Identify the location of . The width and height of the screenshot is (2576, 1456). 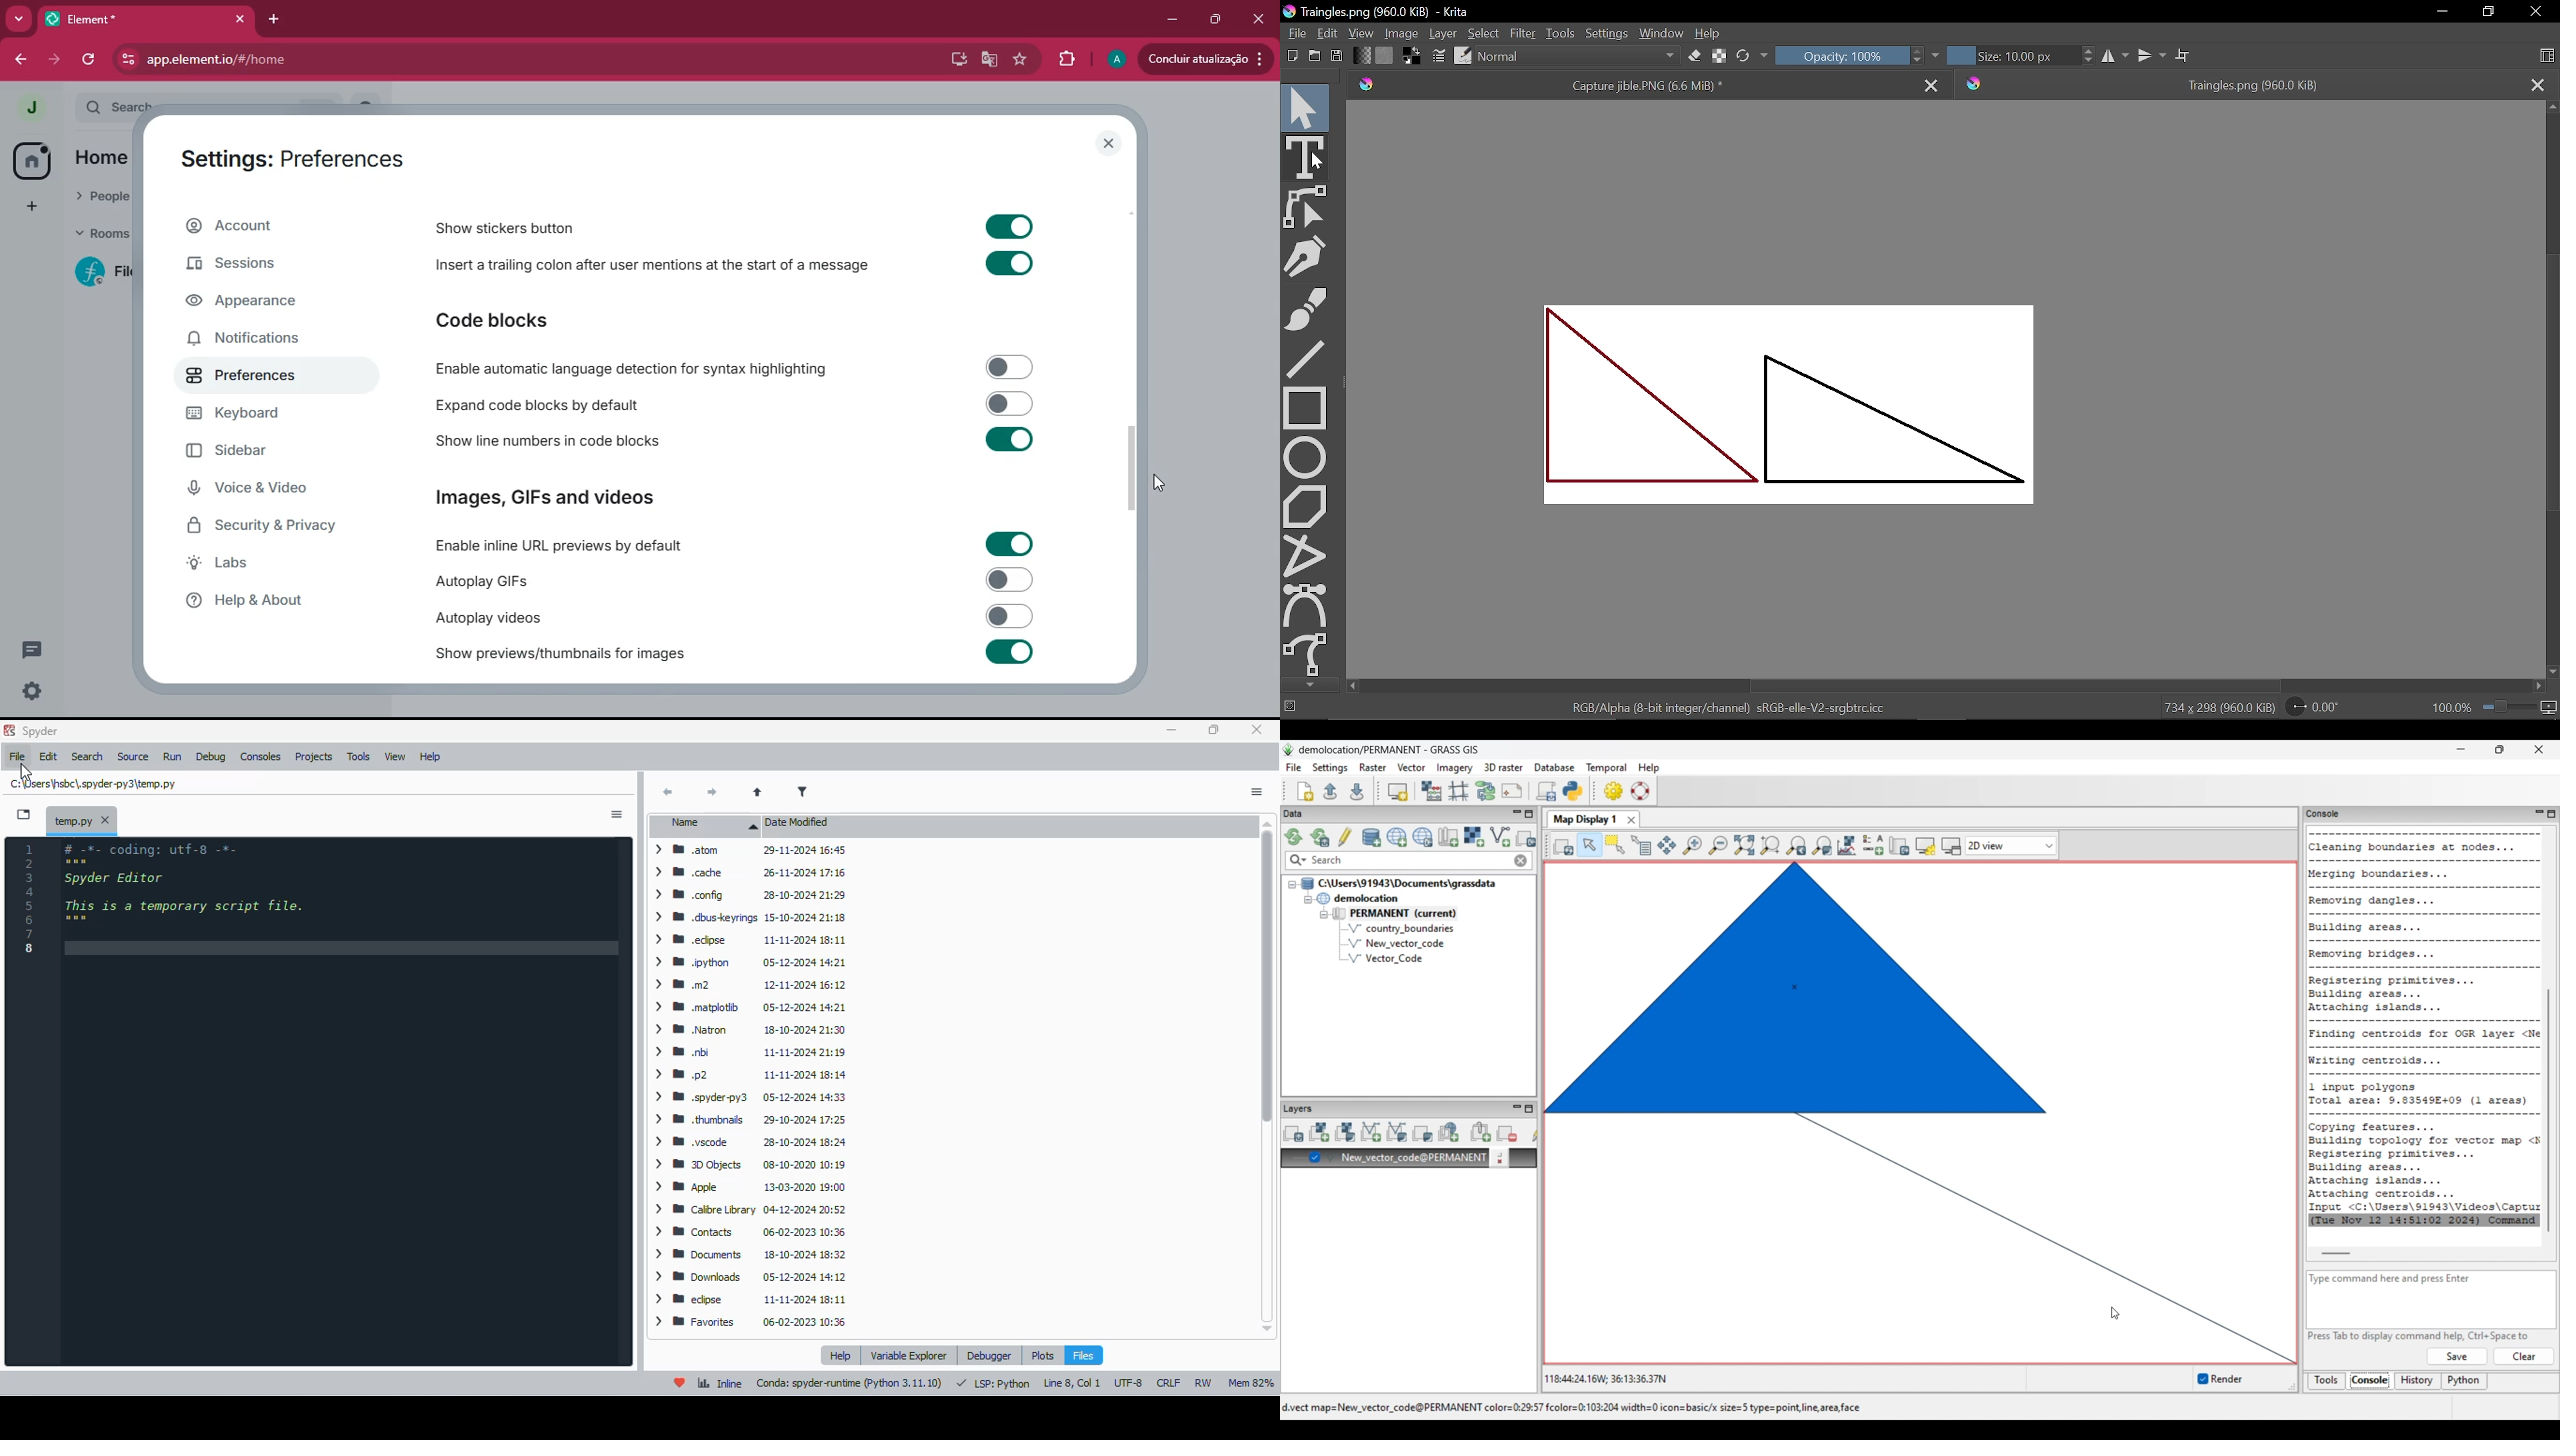
(1008, 225).